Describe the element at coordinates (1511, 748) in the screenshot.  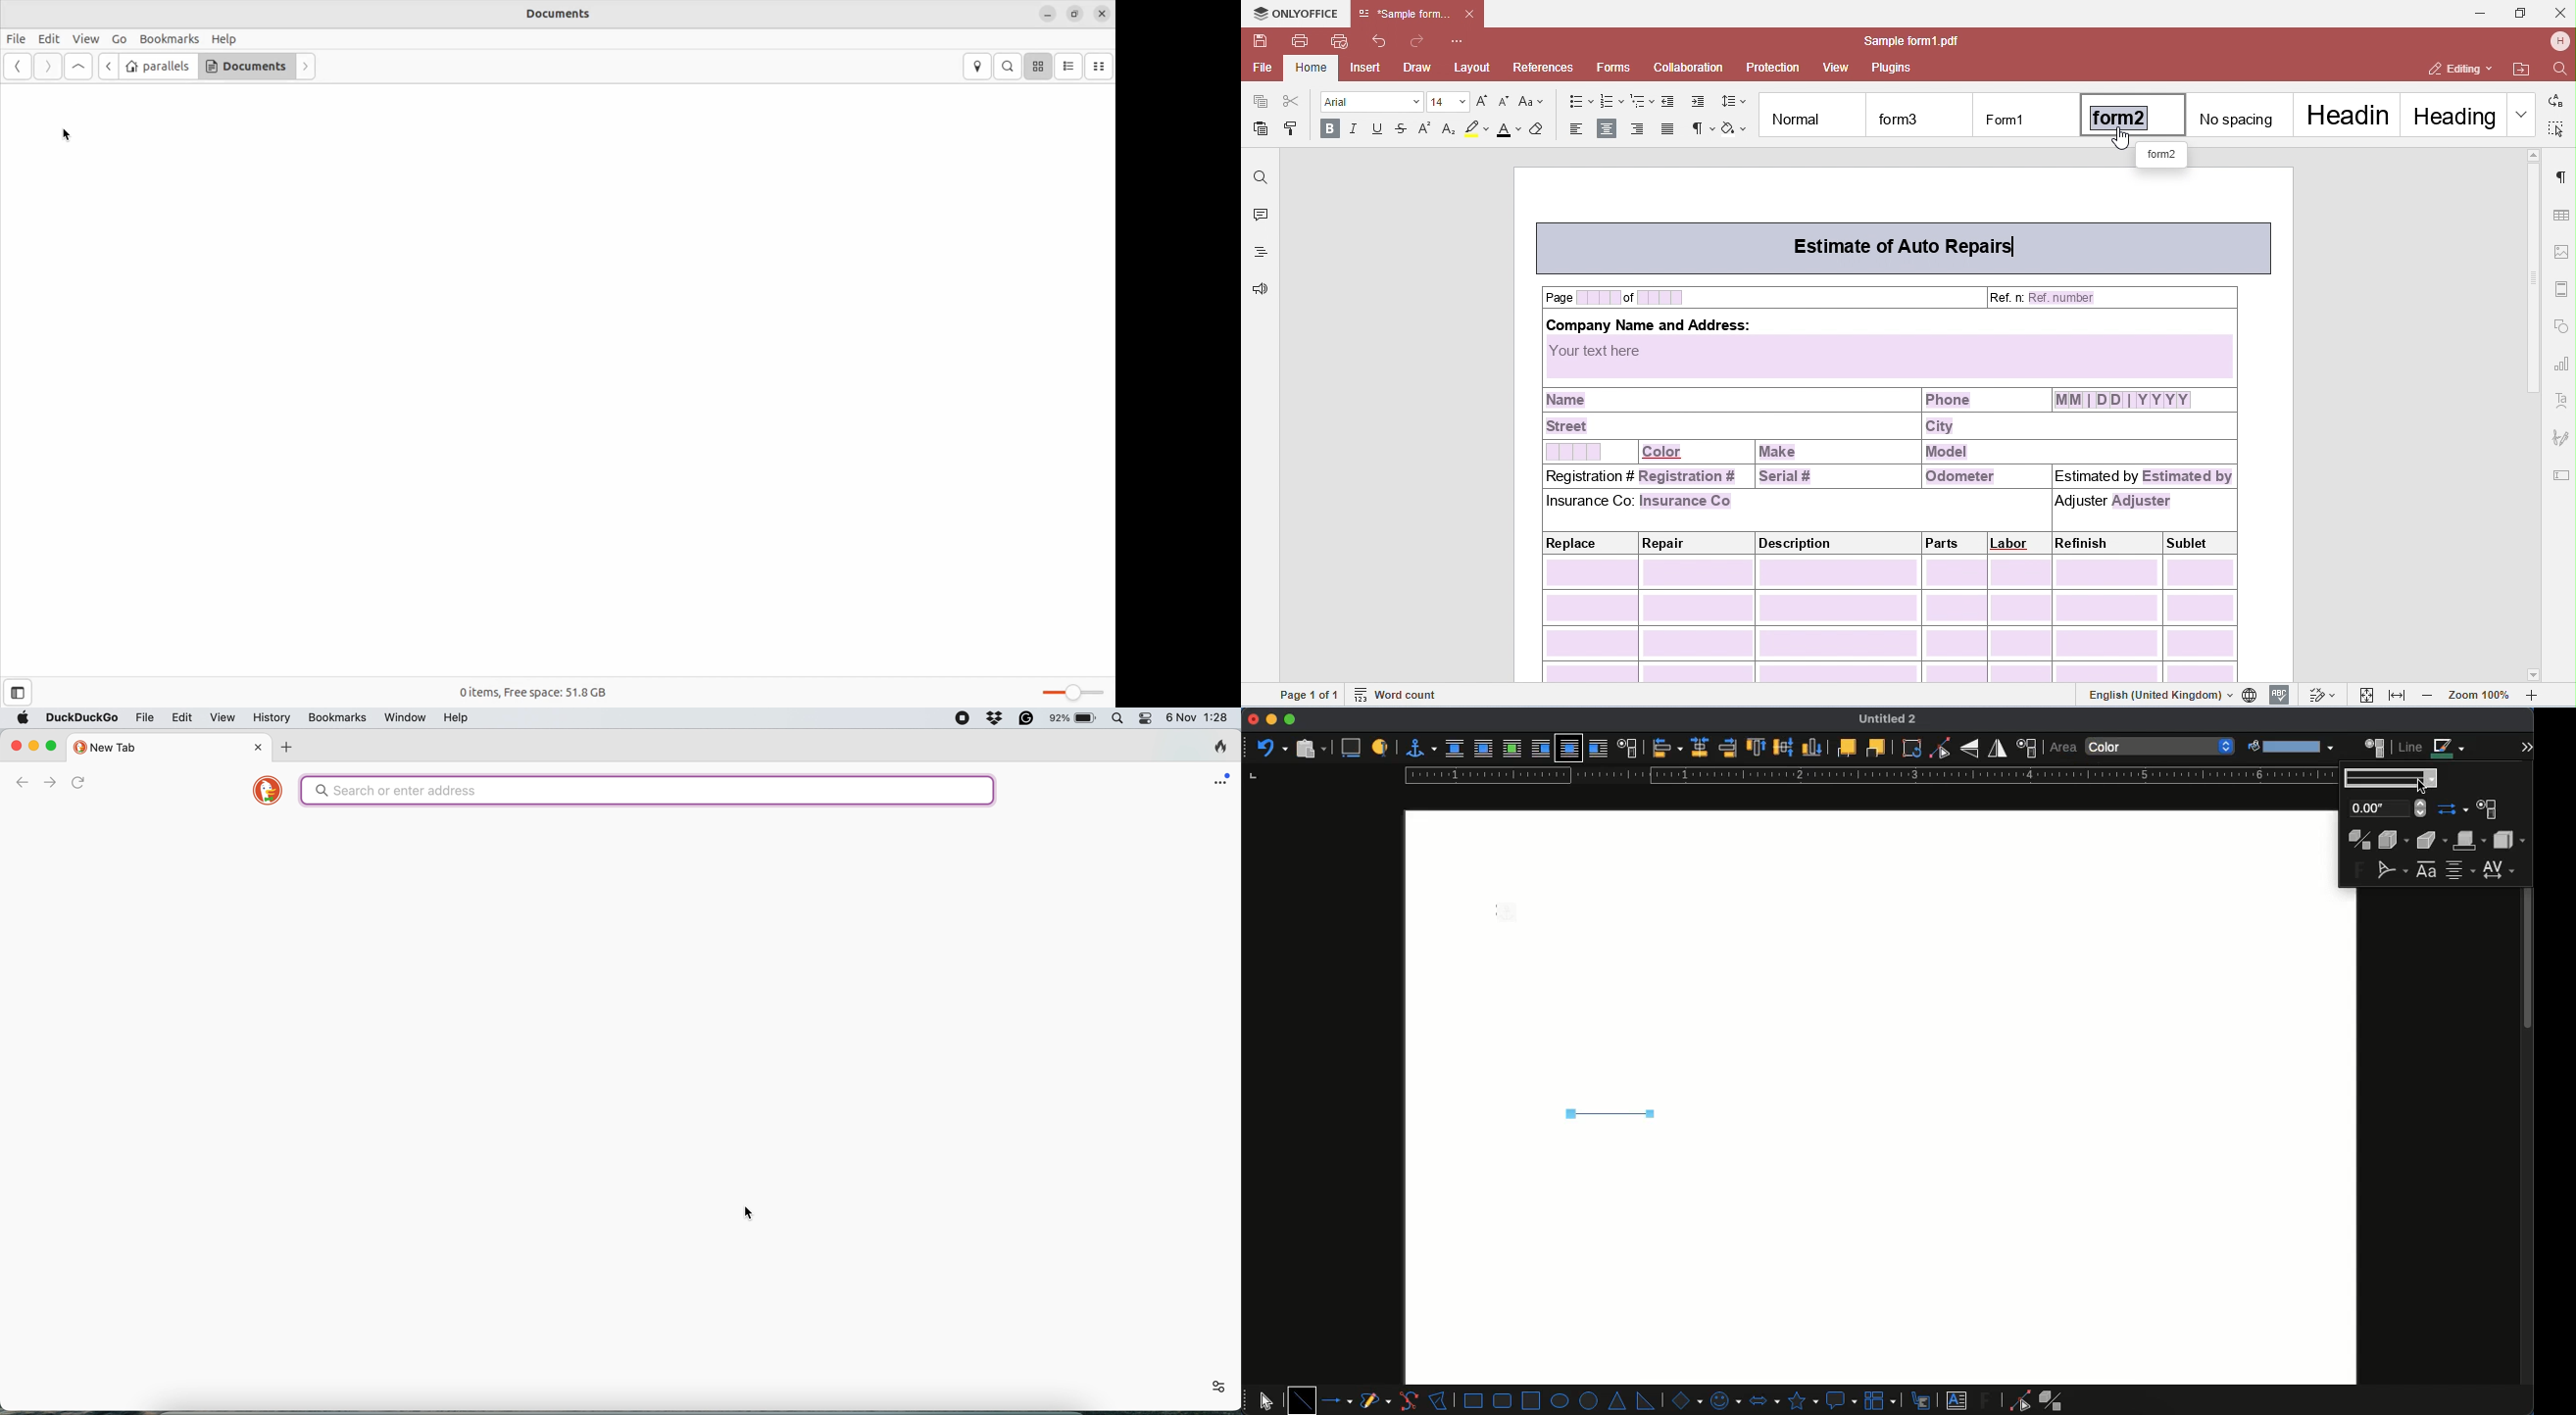
I see `optimal` at that location.